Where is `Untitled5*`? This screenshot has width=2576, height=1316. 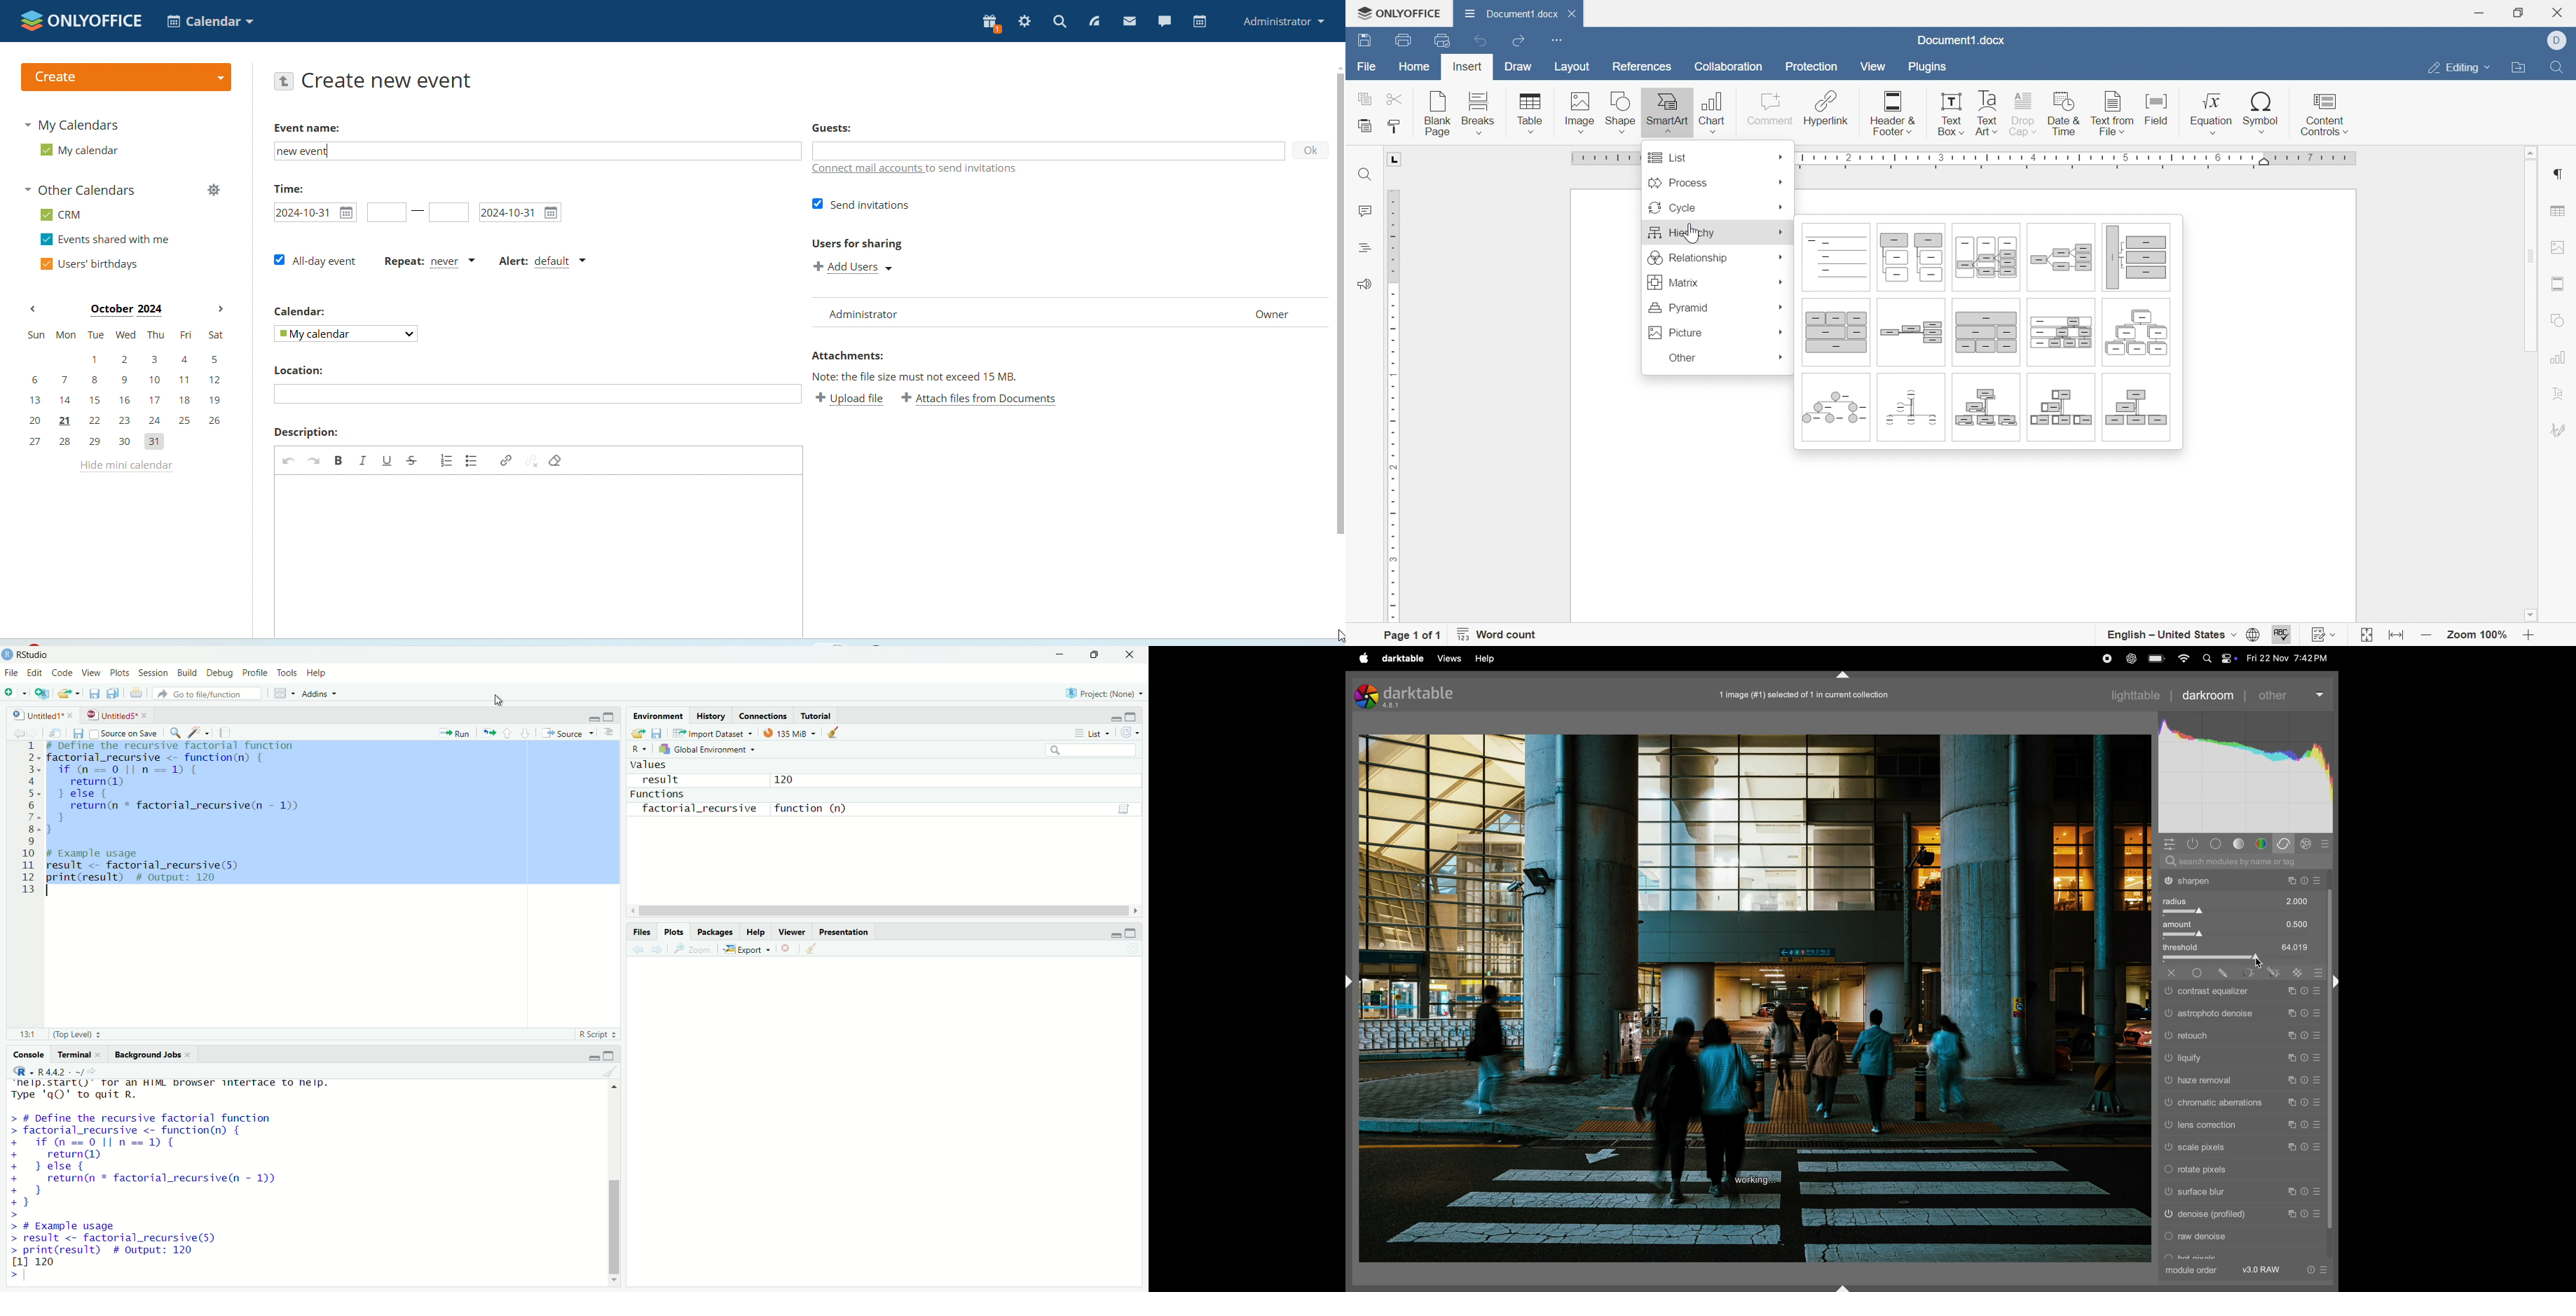 Untitled5* is located at coordinates (112, 715).